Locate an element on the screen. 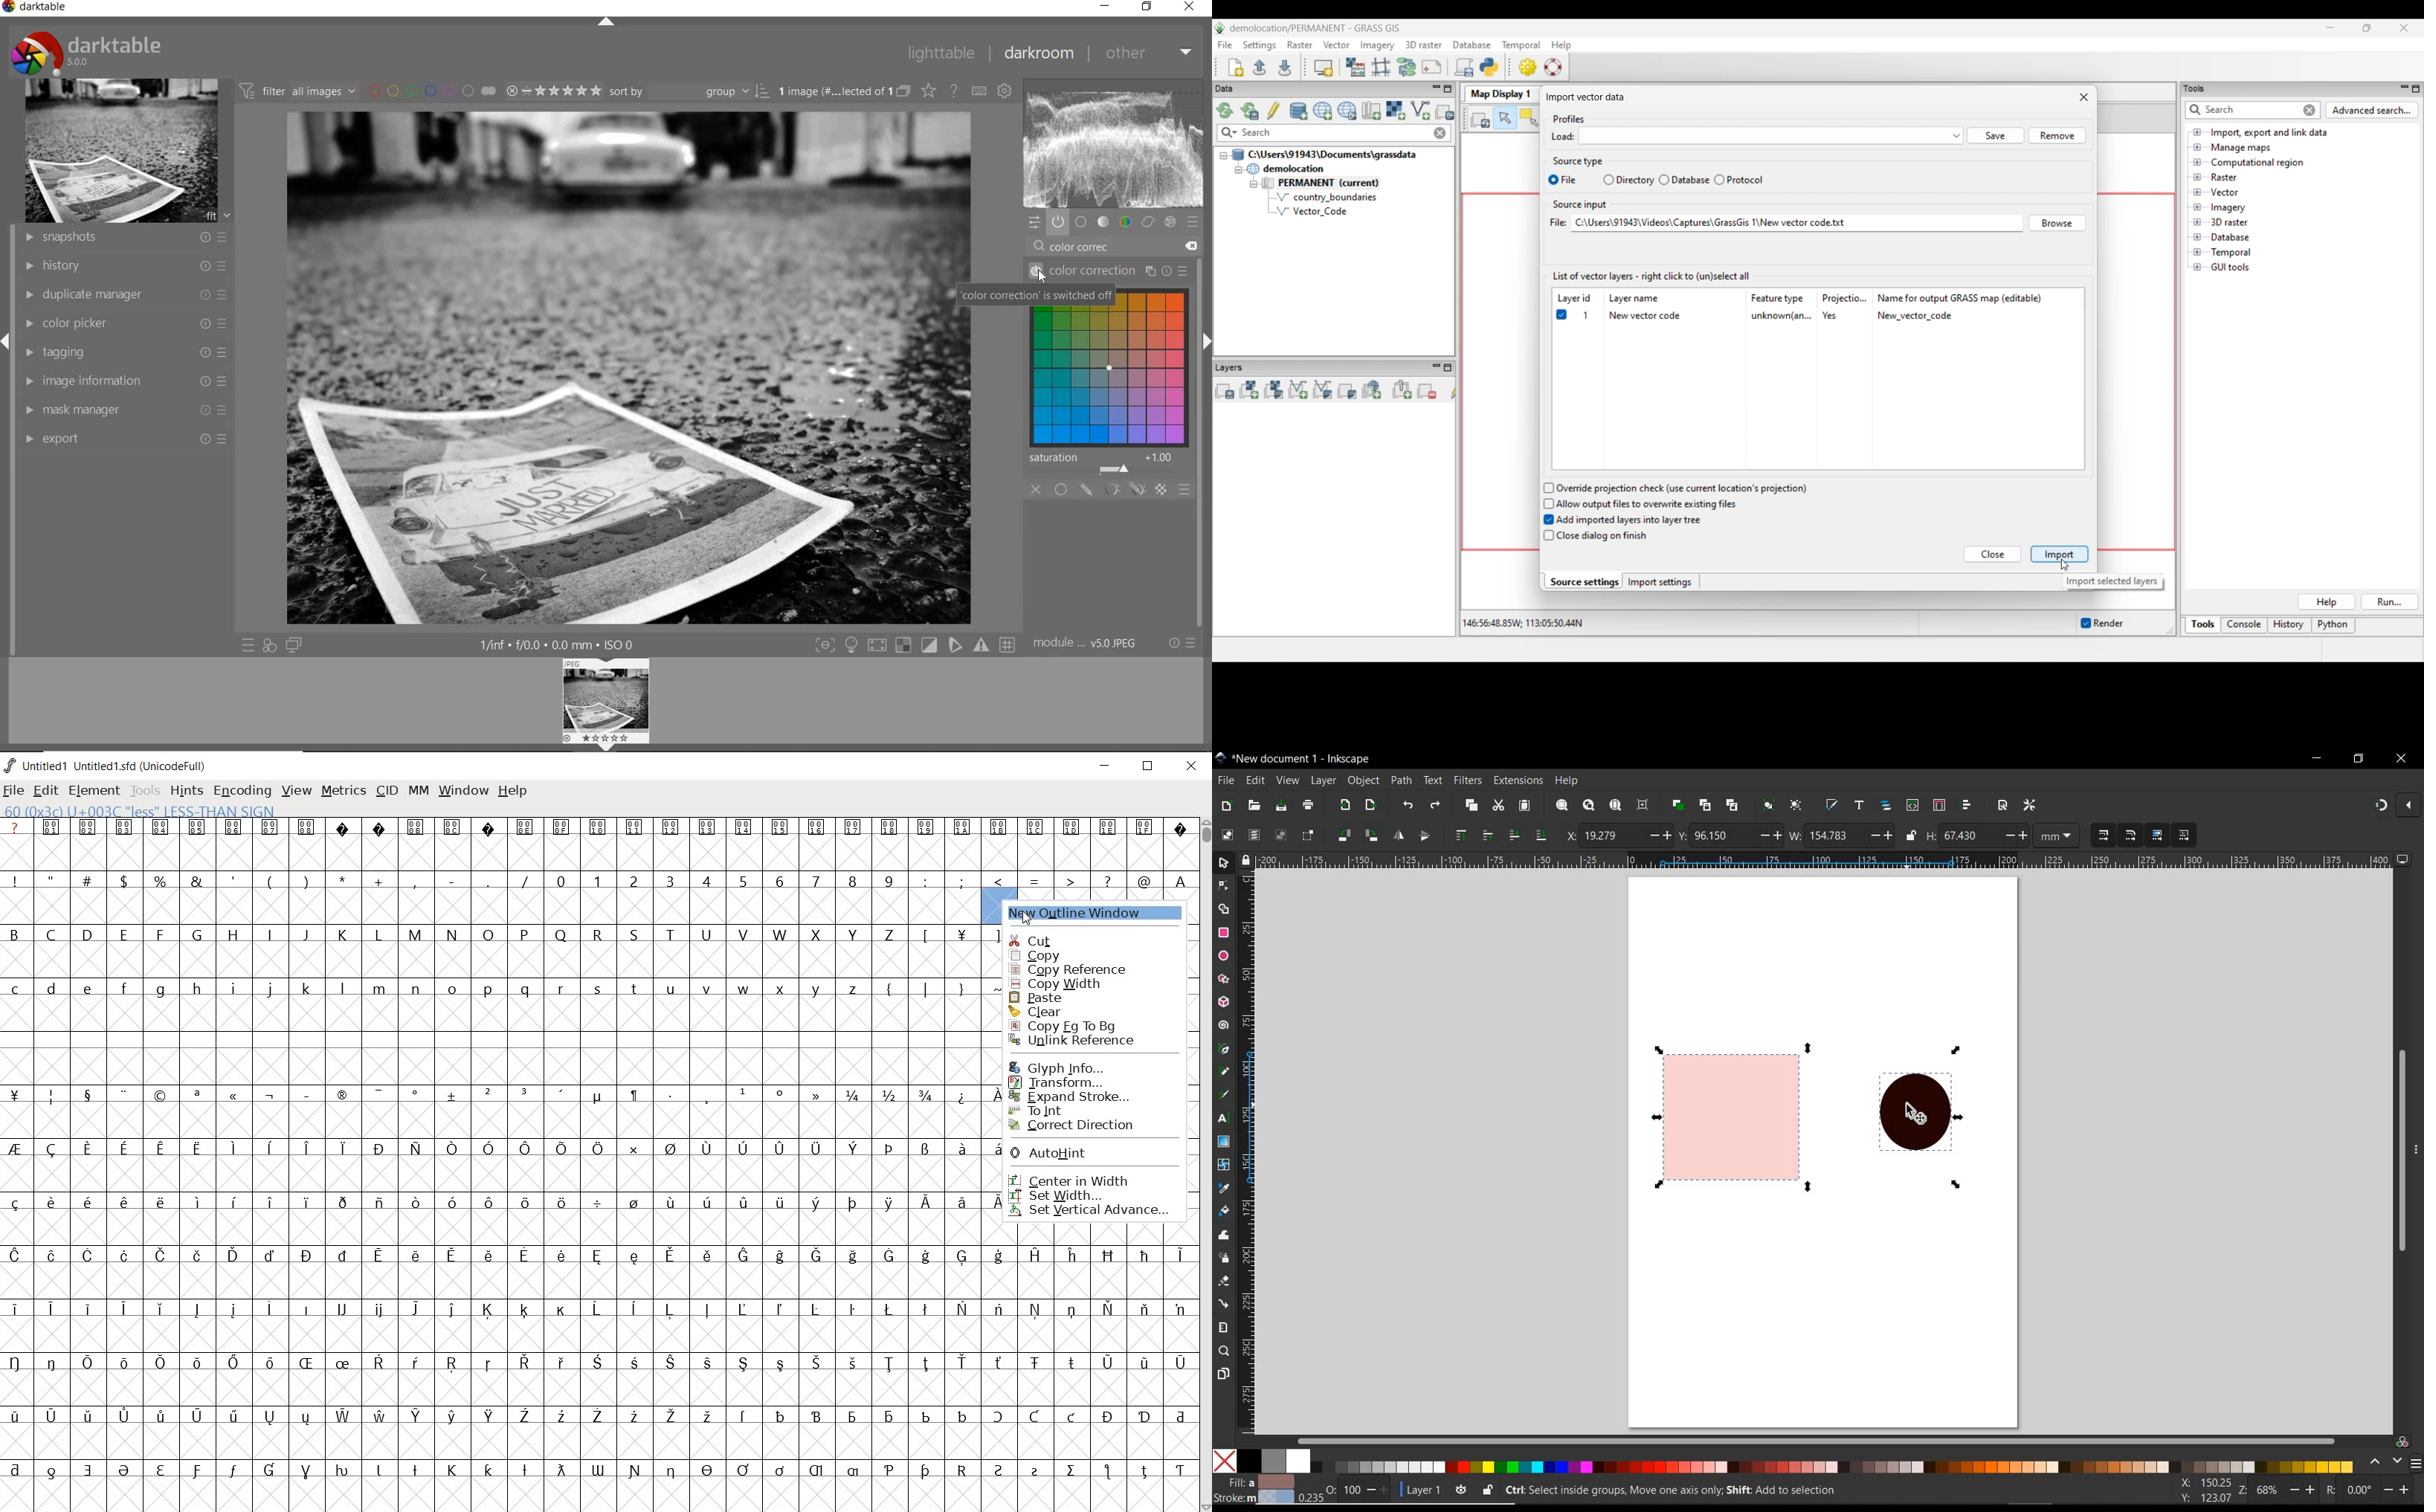  expand/collapse is located at coordinates (1205, 342).